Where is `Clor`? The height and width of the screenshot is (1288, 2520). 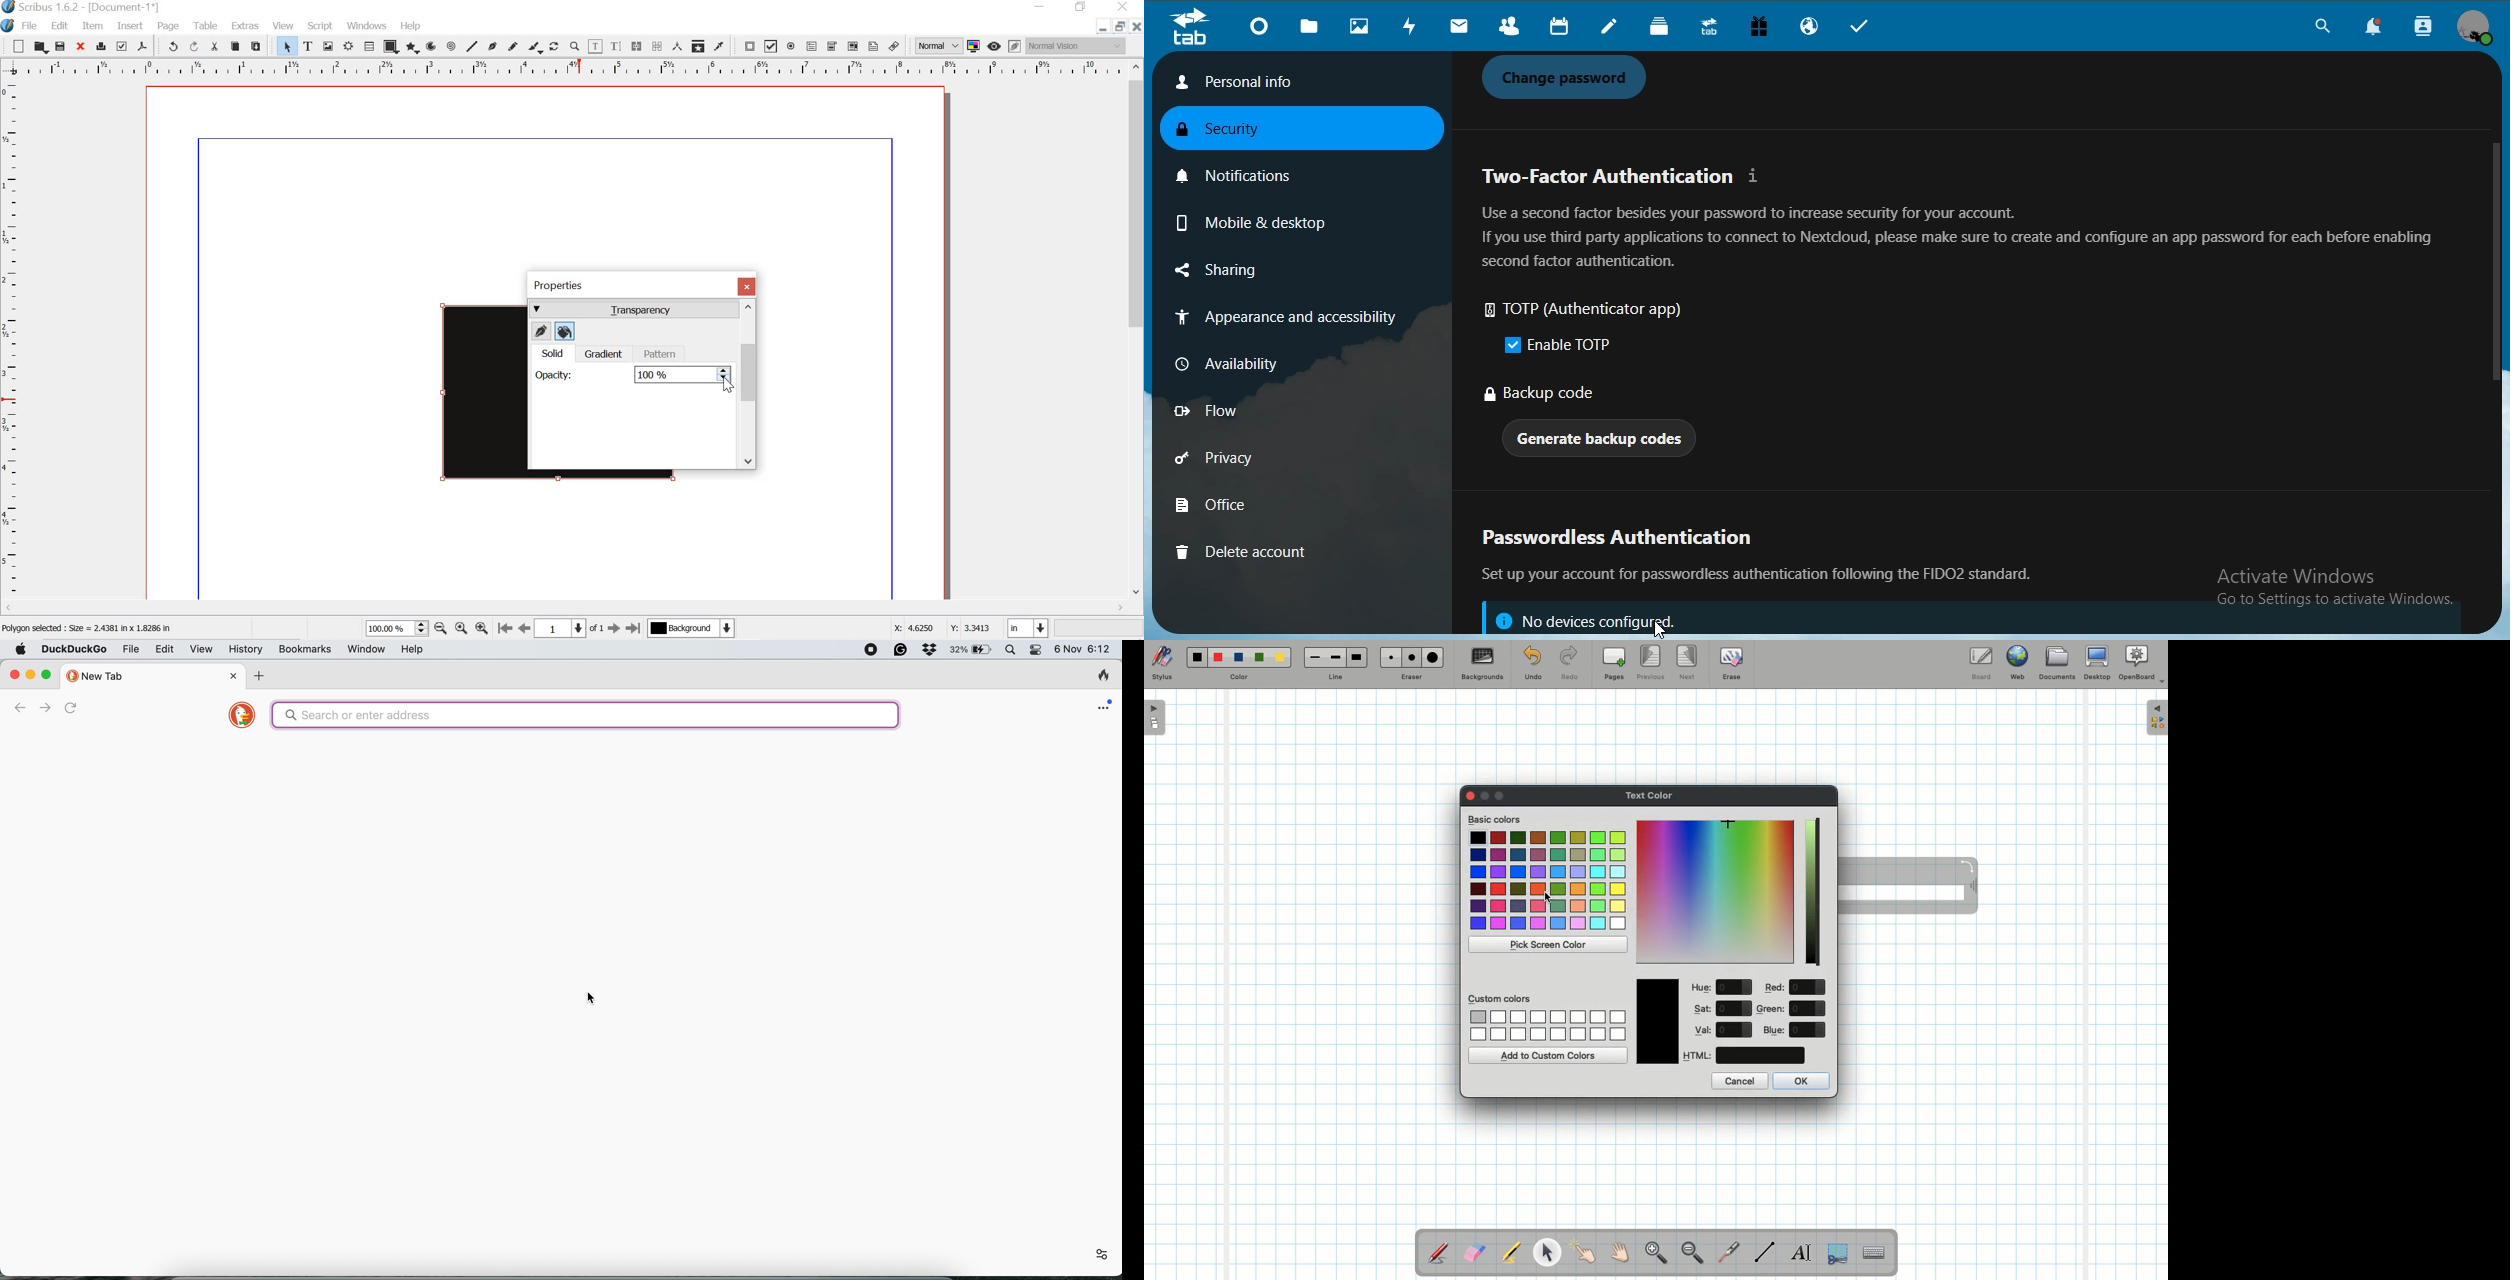 Clor is located at coordinates (1466, 795).